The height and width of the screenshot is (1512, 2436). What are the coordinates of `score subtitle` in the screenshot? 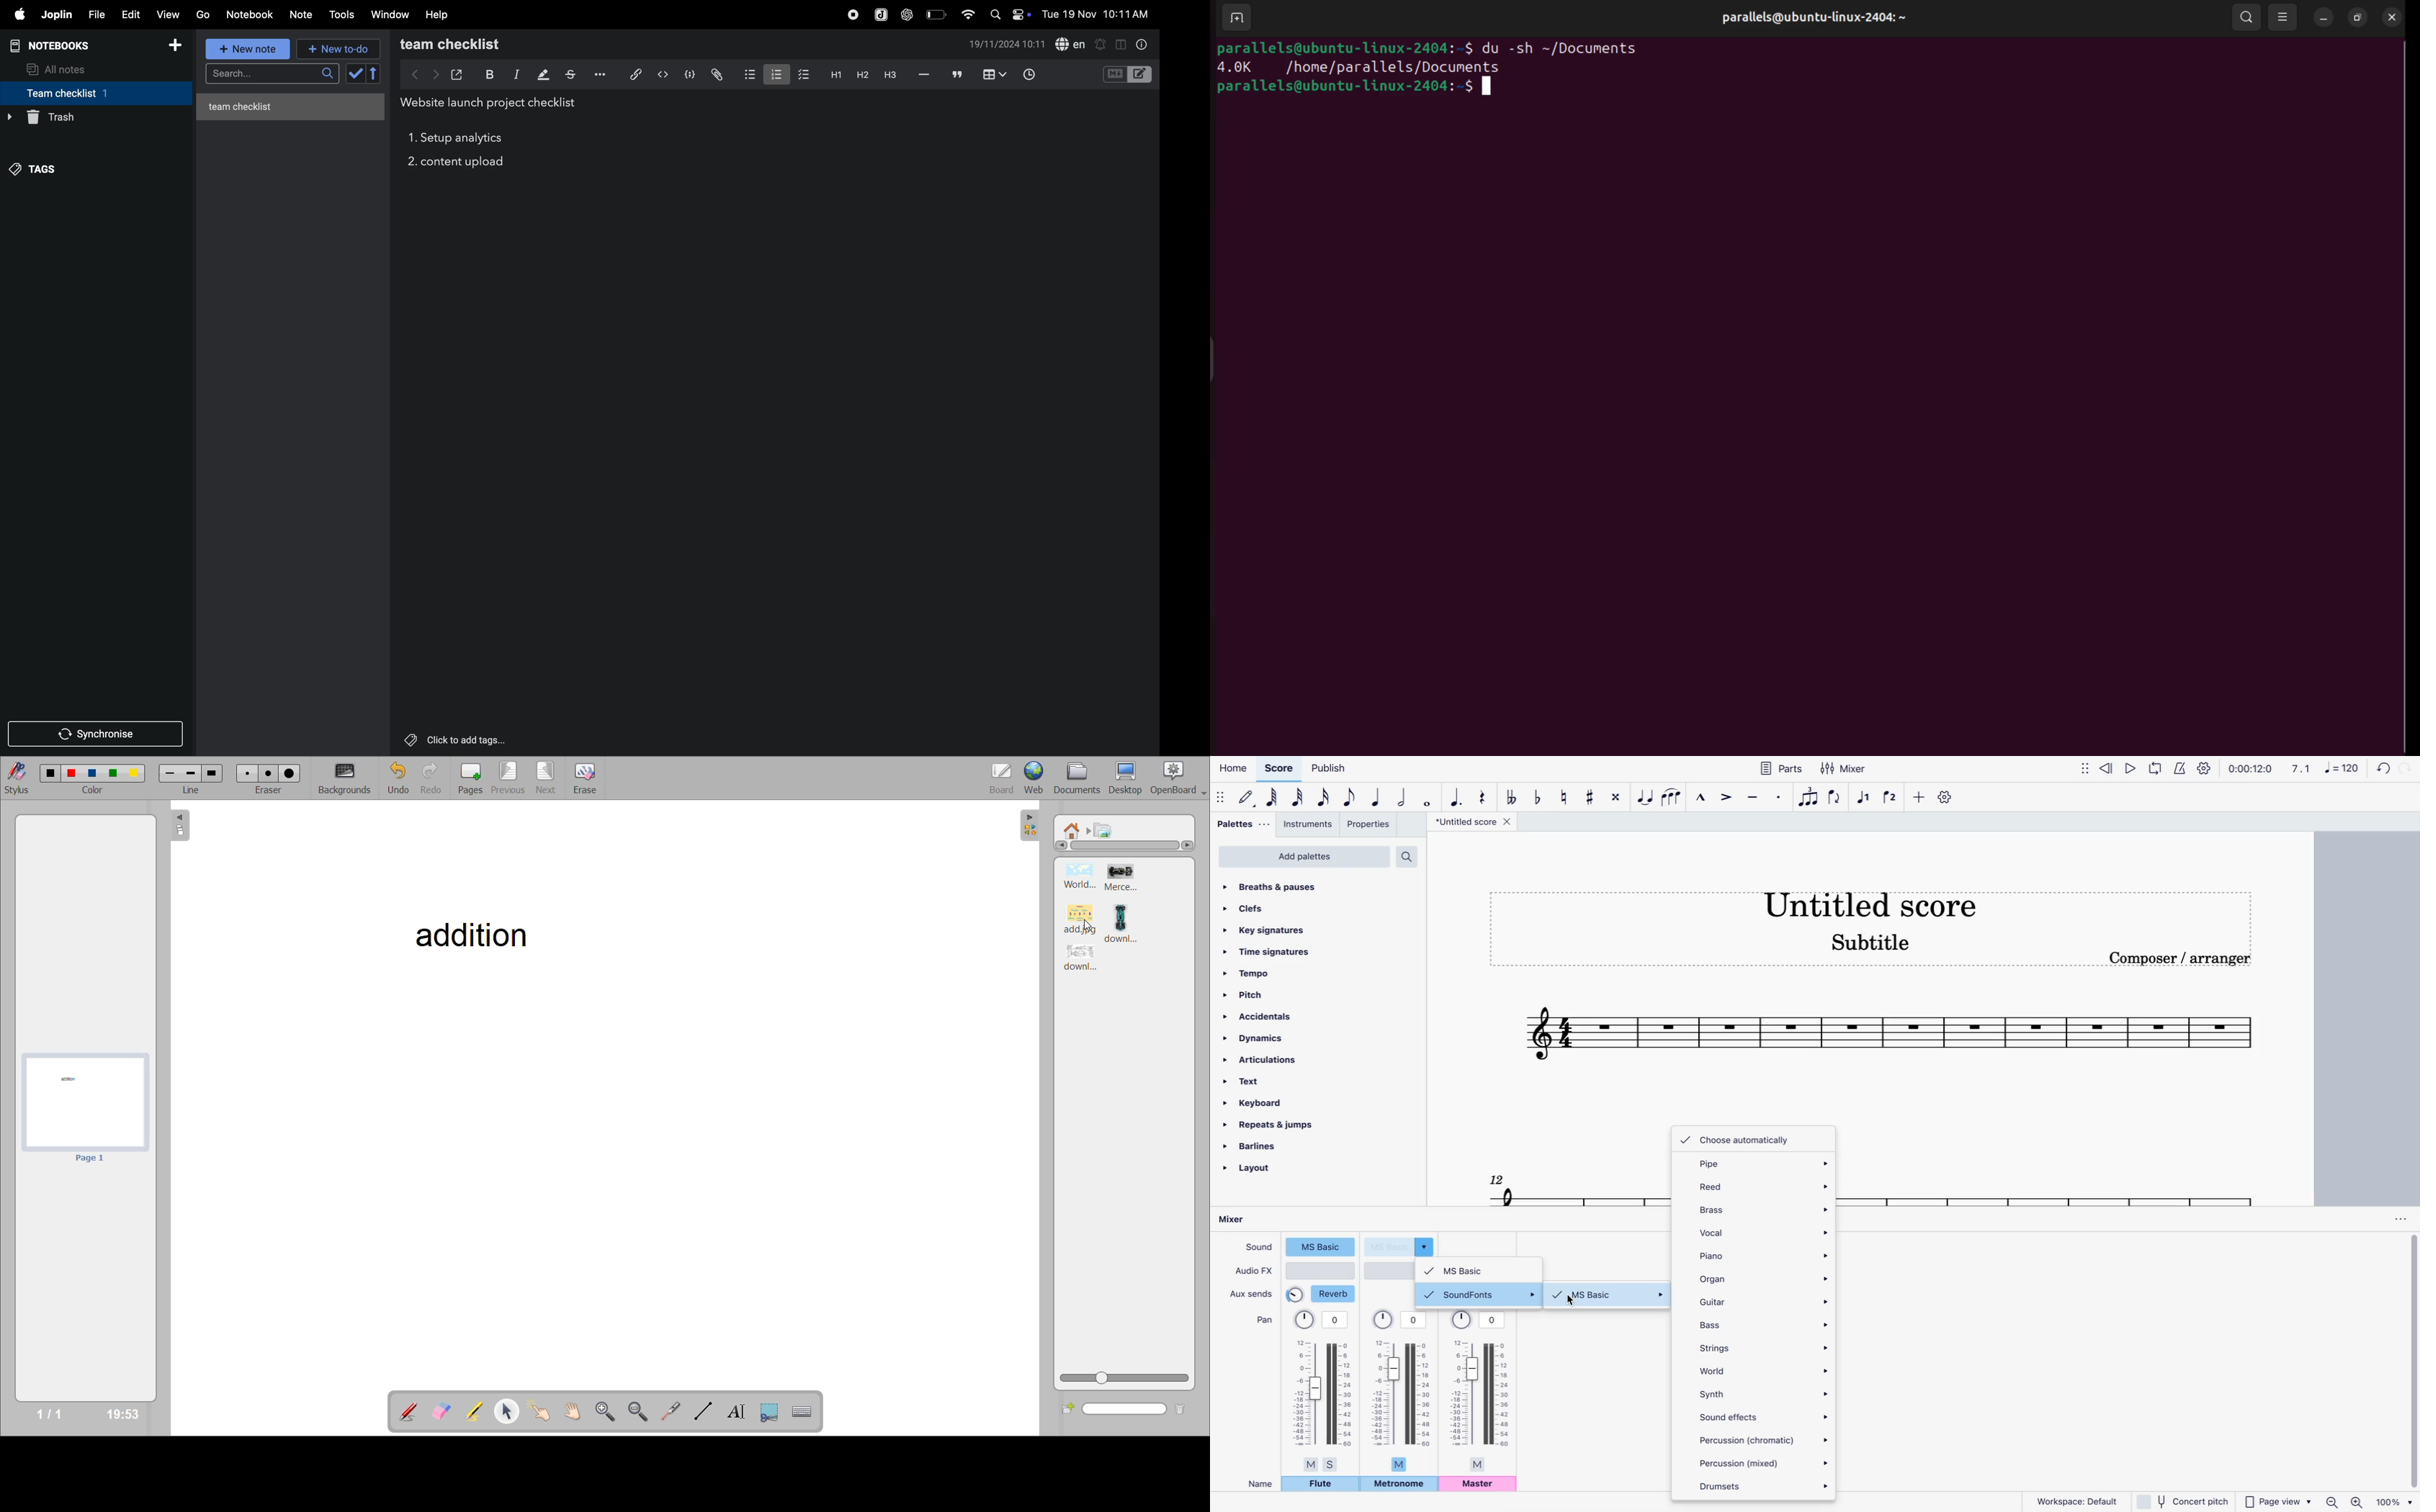 It's located at (1878, 942).